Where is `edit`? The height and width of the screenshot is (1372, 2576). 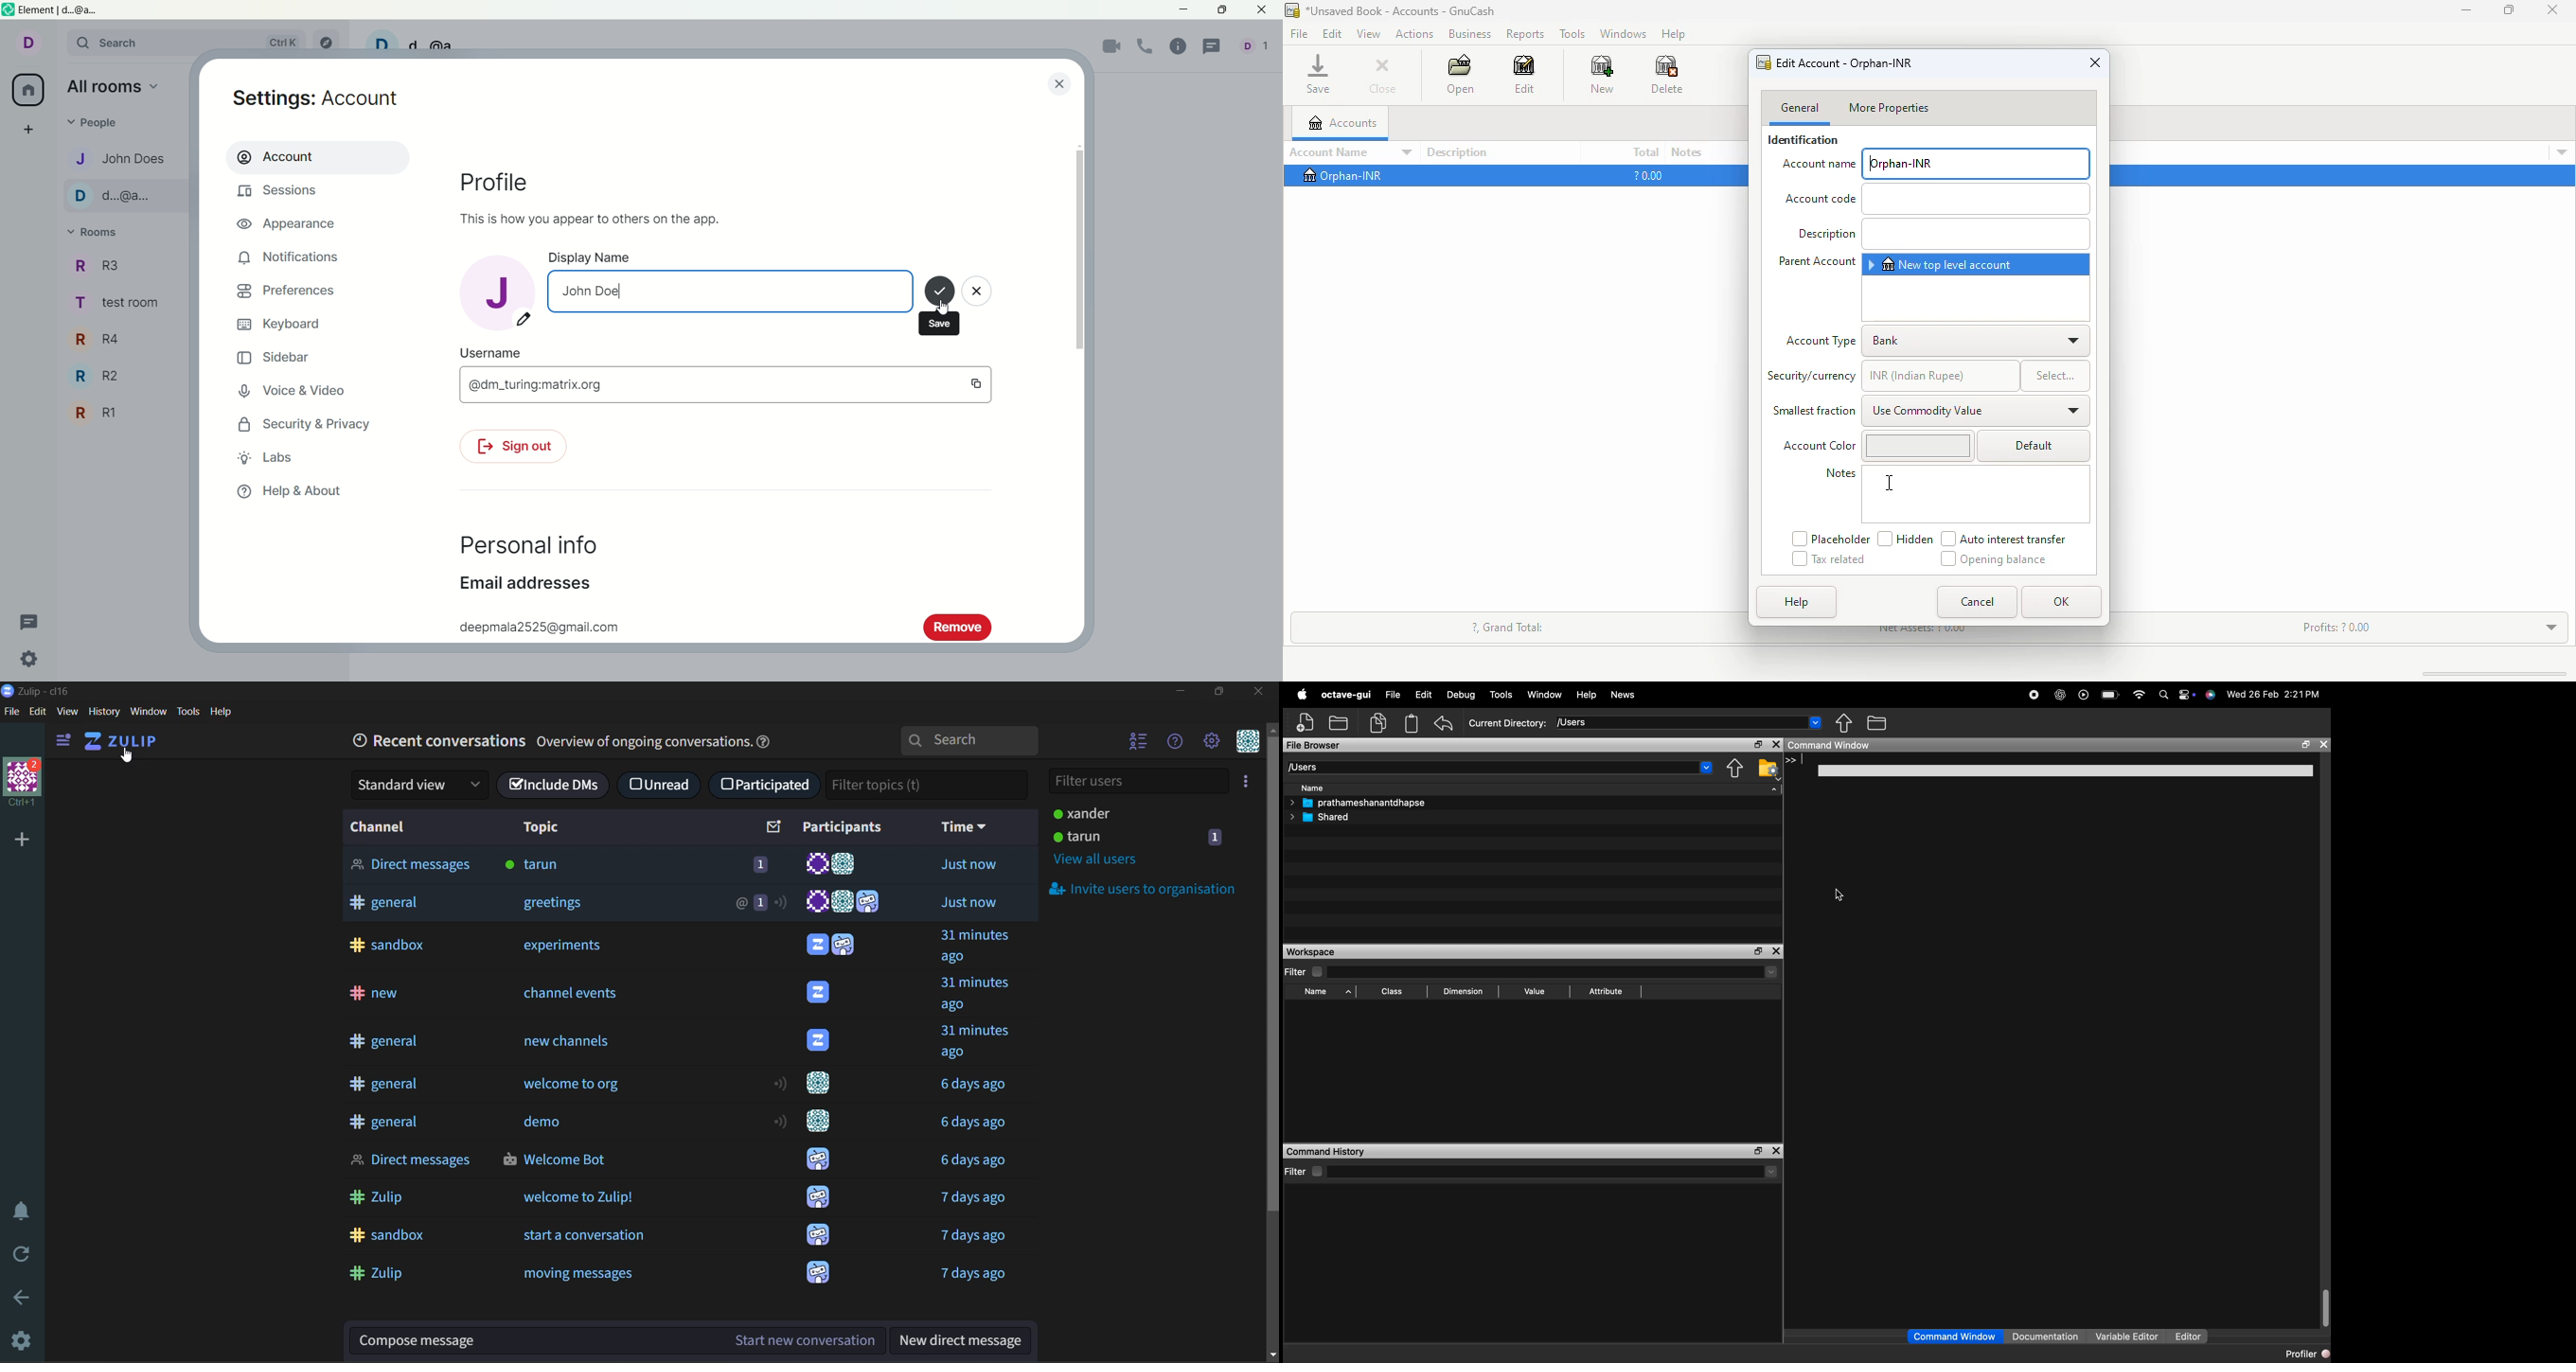 edit is located at coordinates (1333, 33).